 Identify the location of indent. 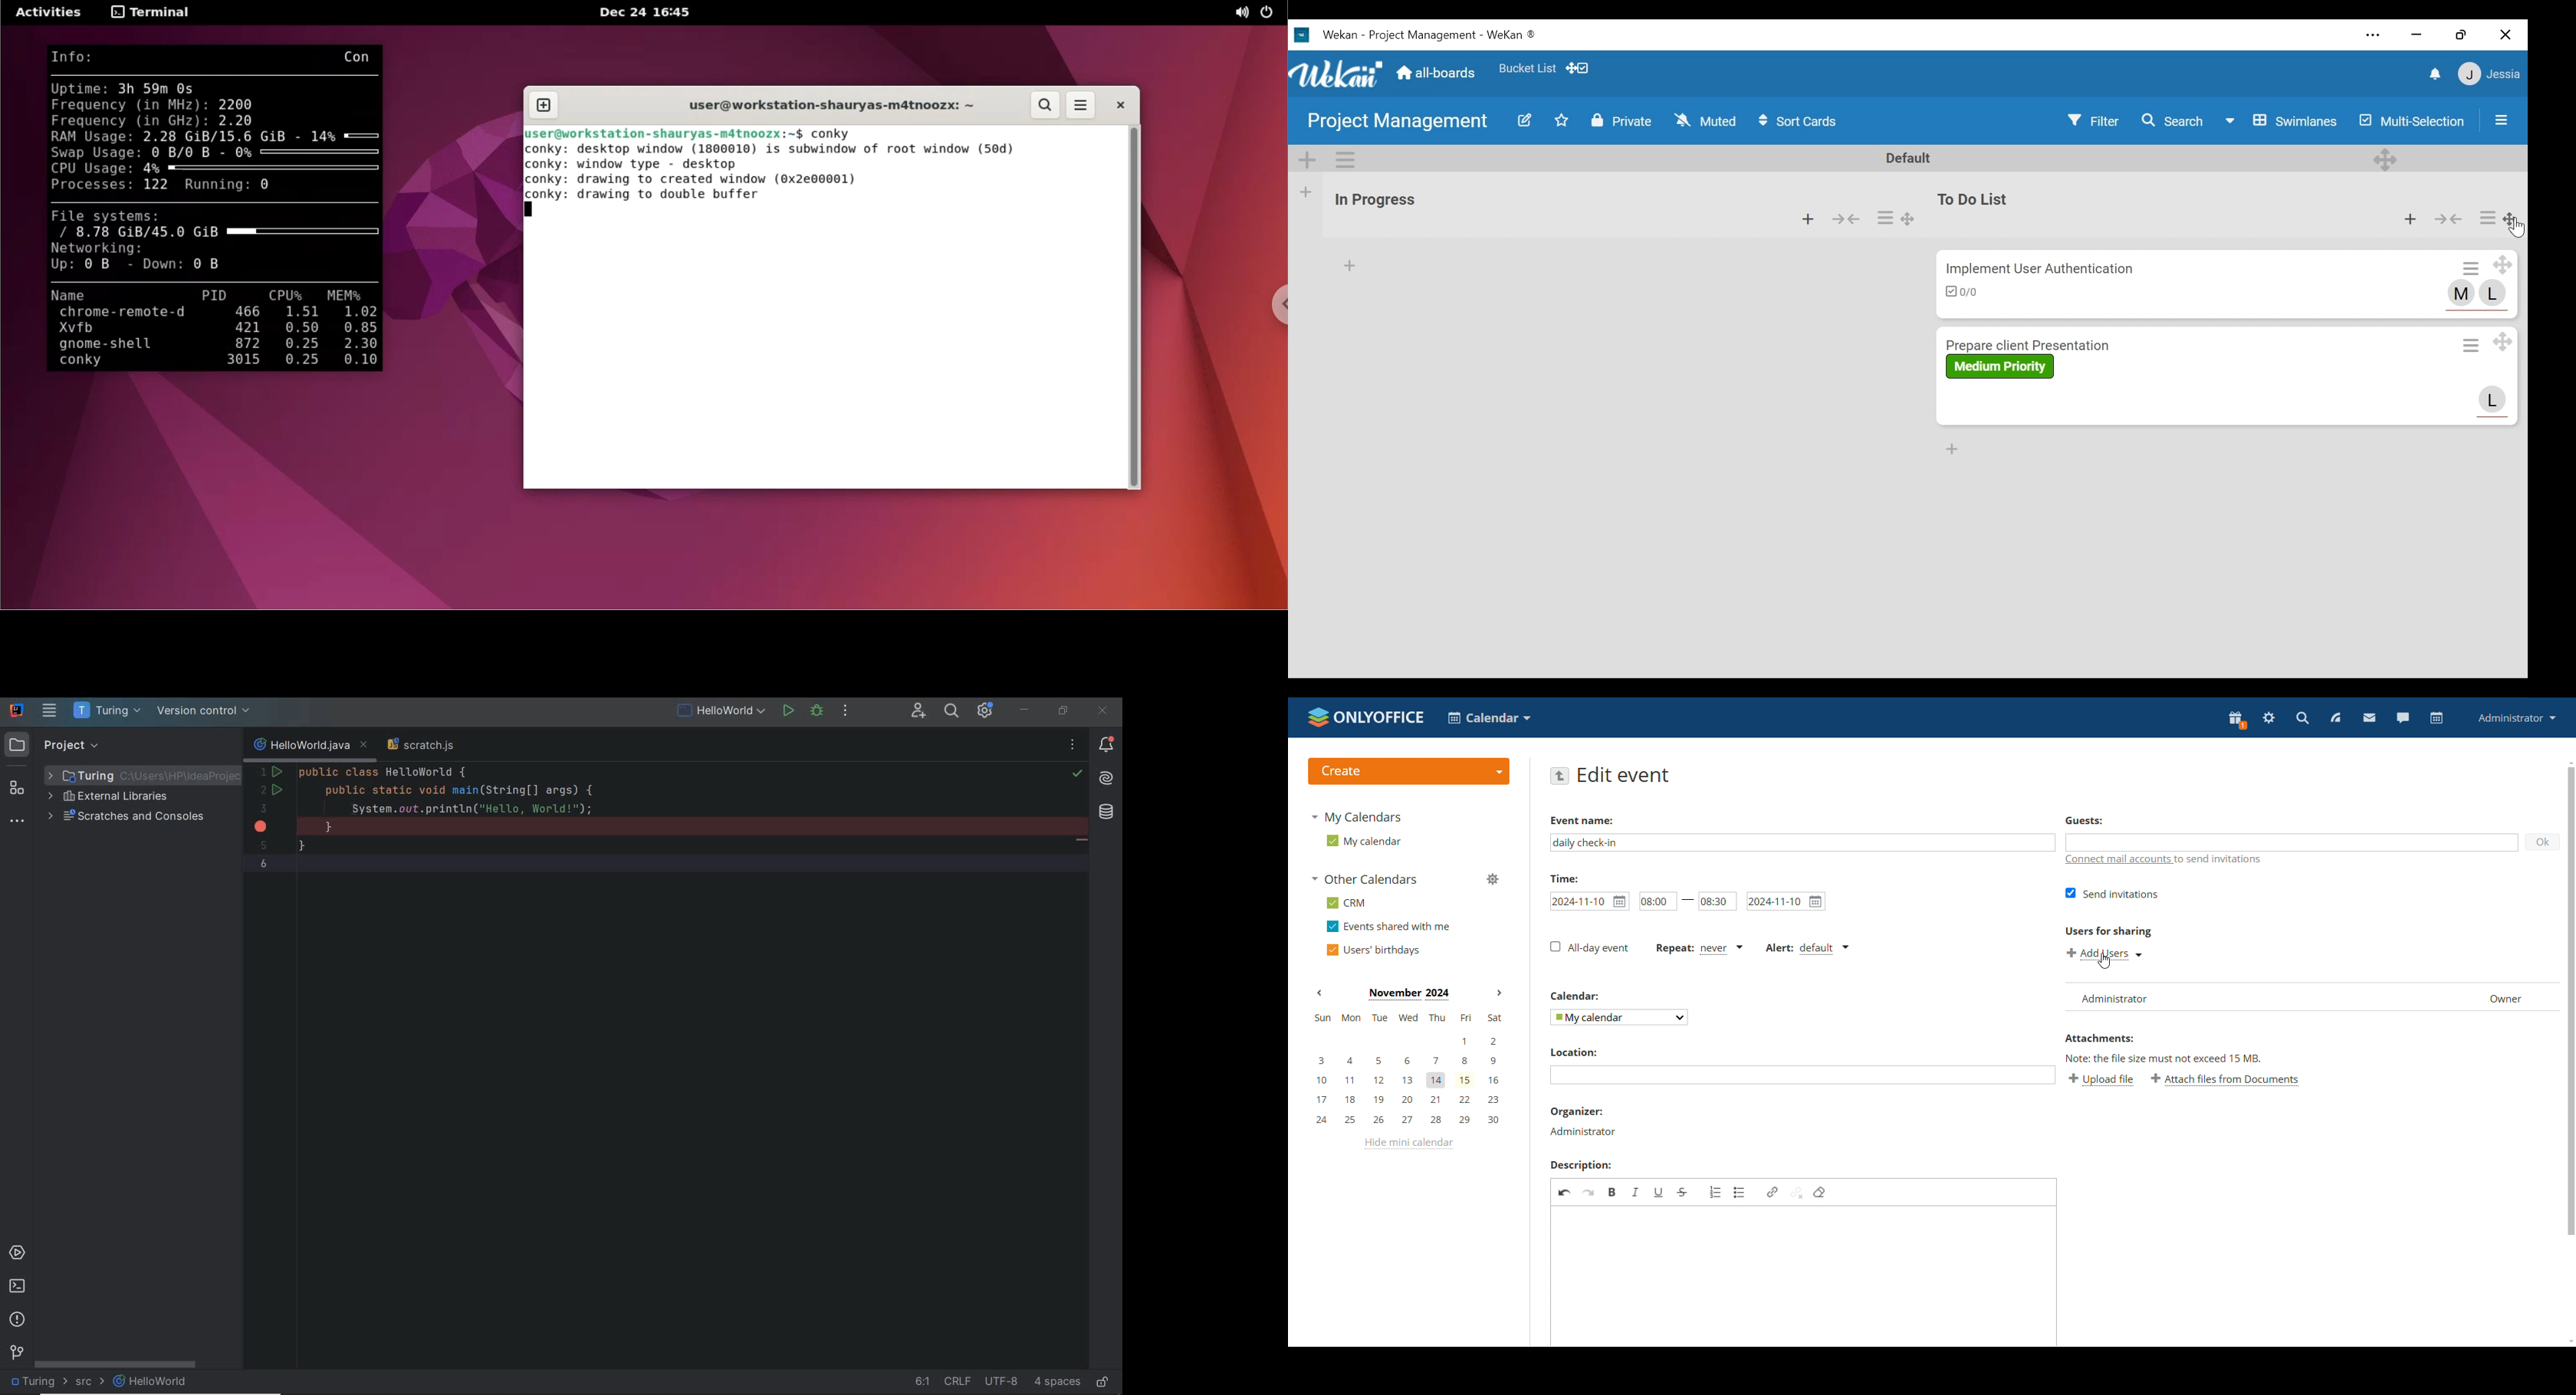
(1057, 1380).